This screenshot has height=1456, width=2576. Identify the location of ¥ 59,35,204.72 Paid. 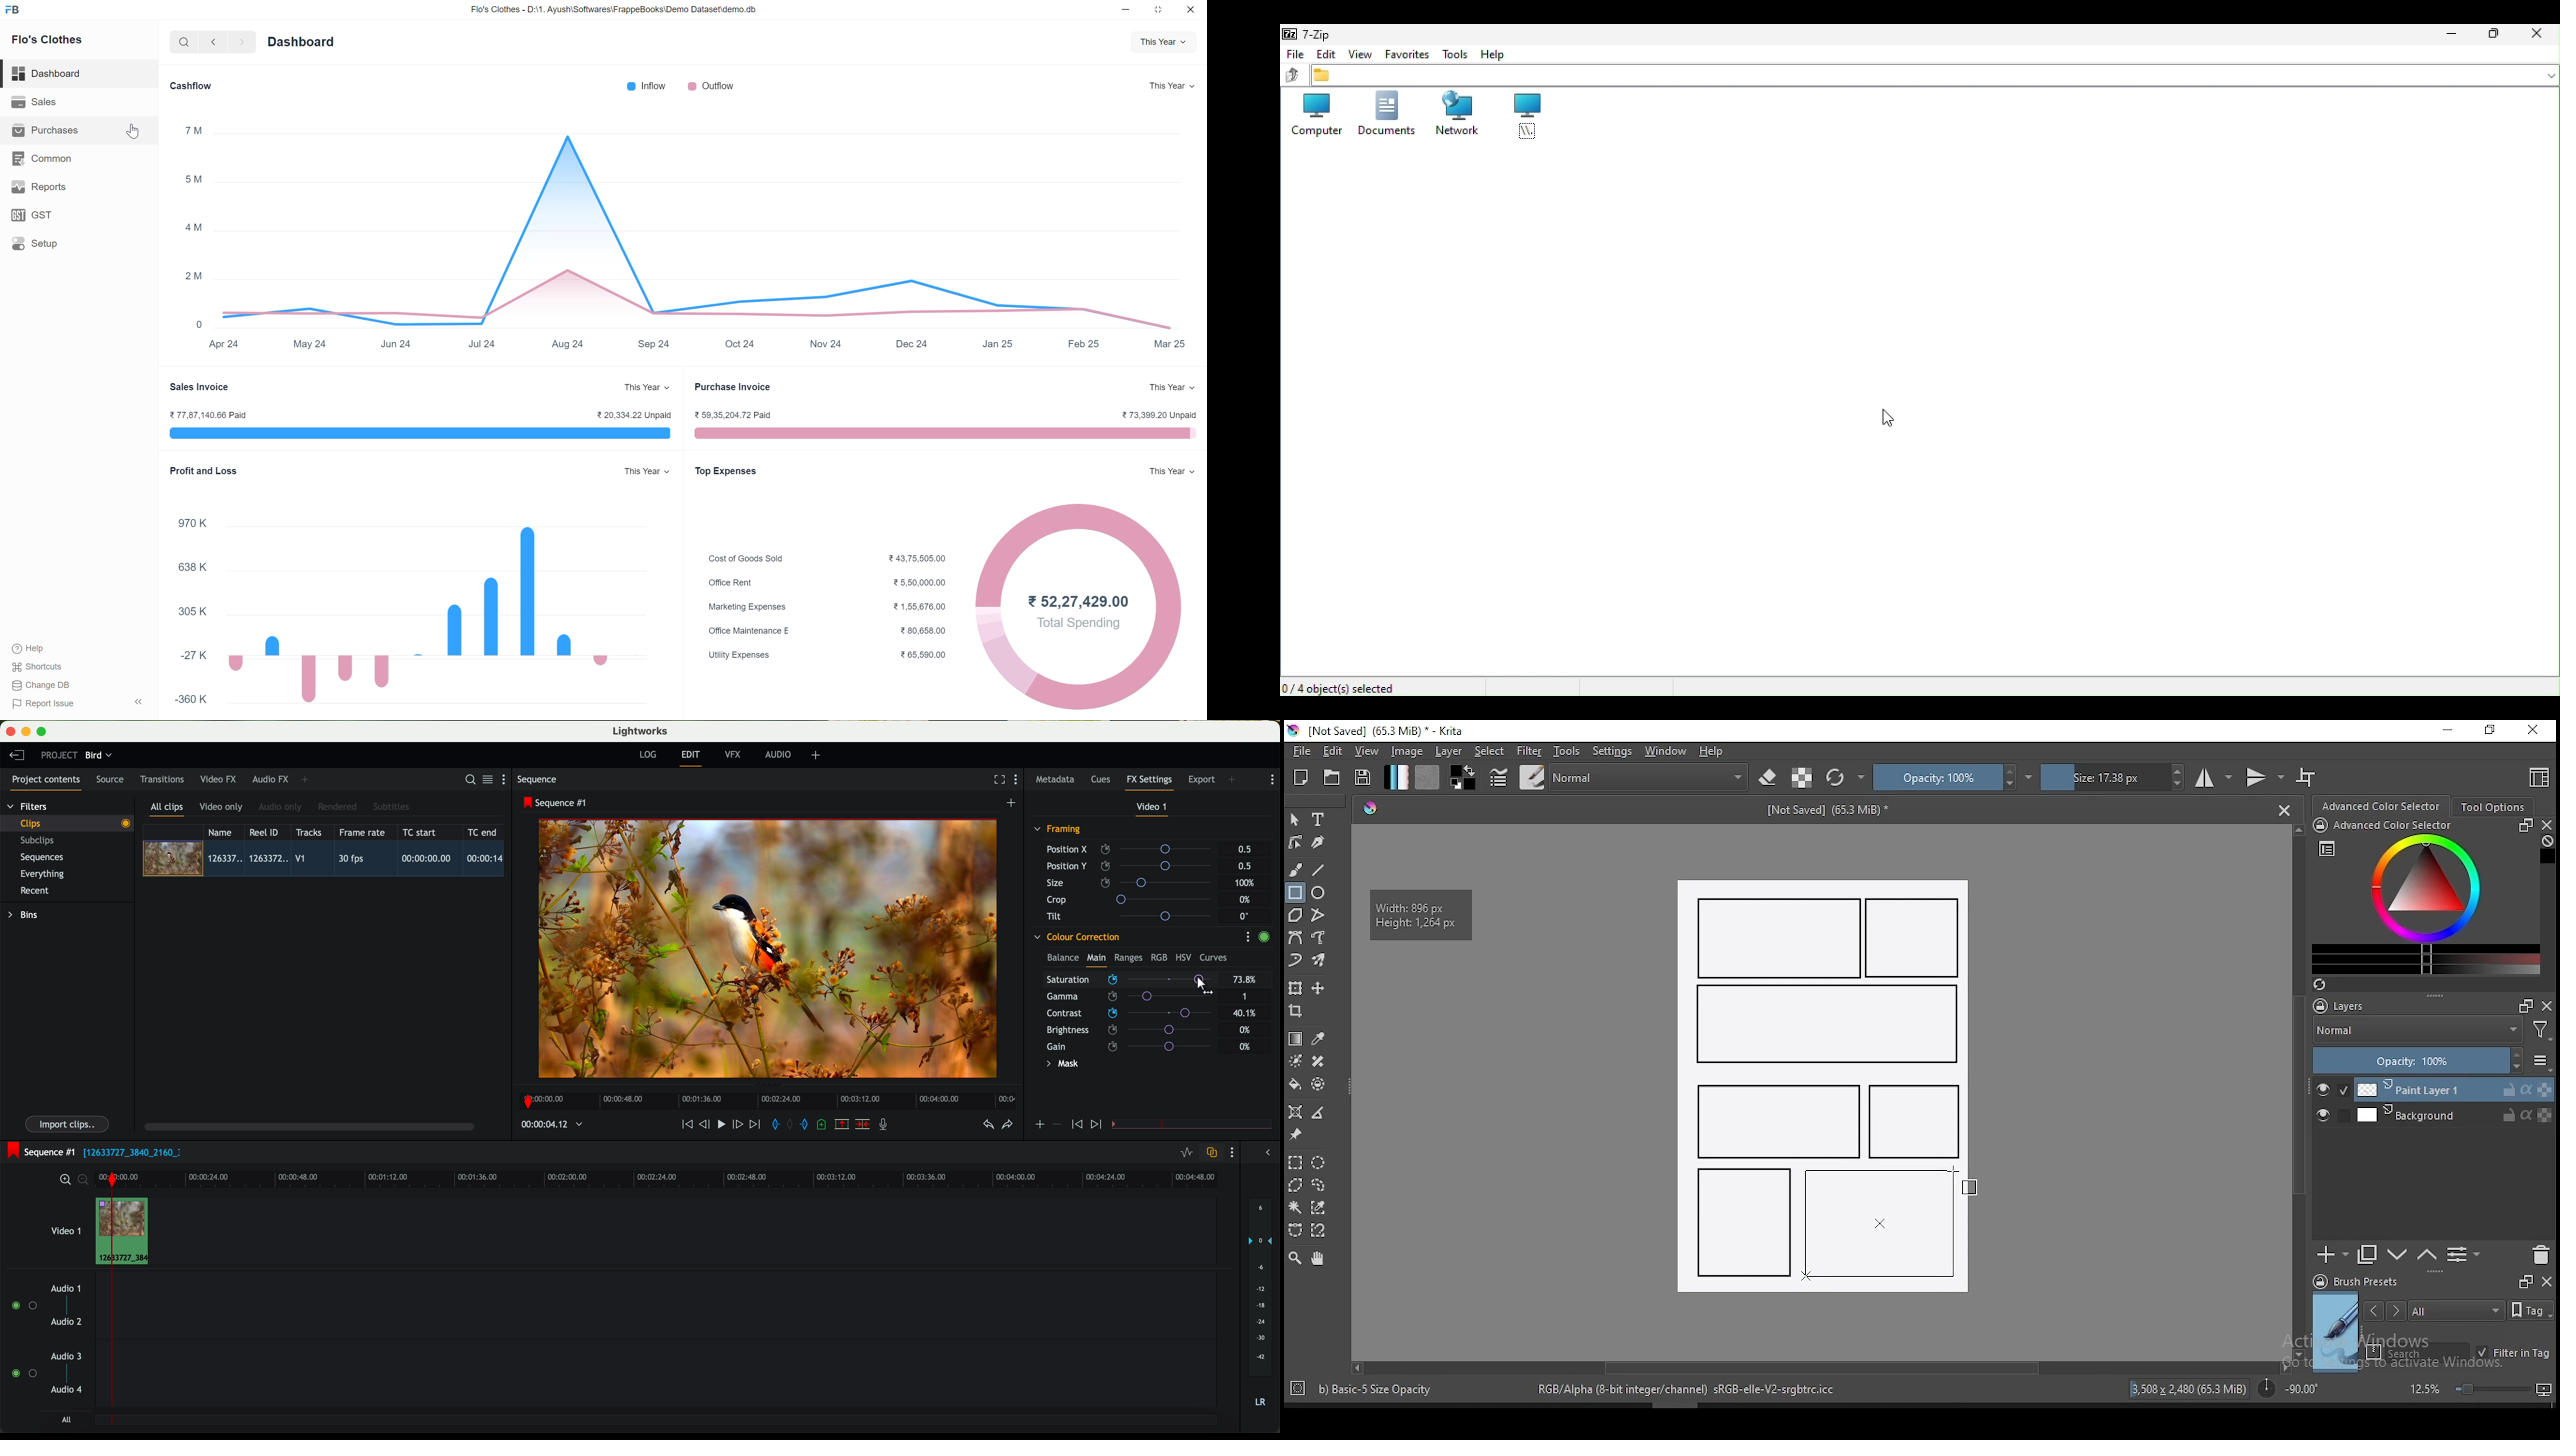
(730, 415).